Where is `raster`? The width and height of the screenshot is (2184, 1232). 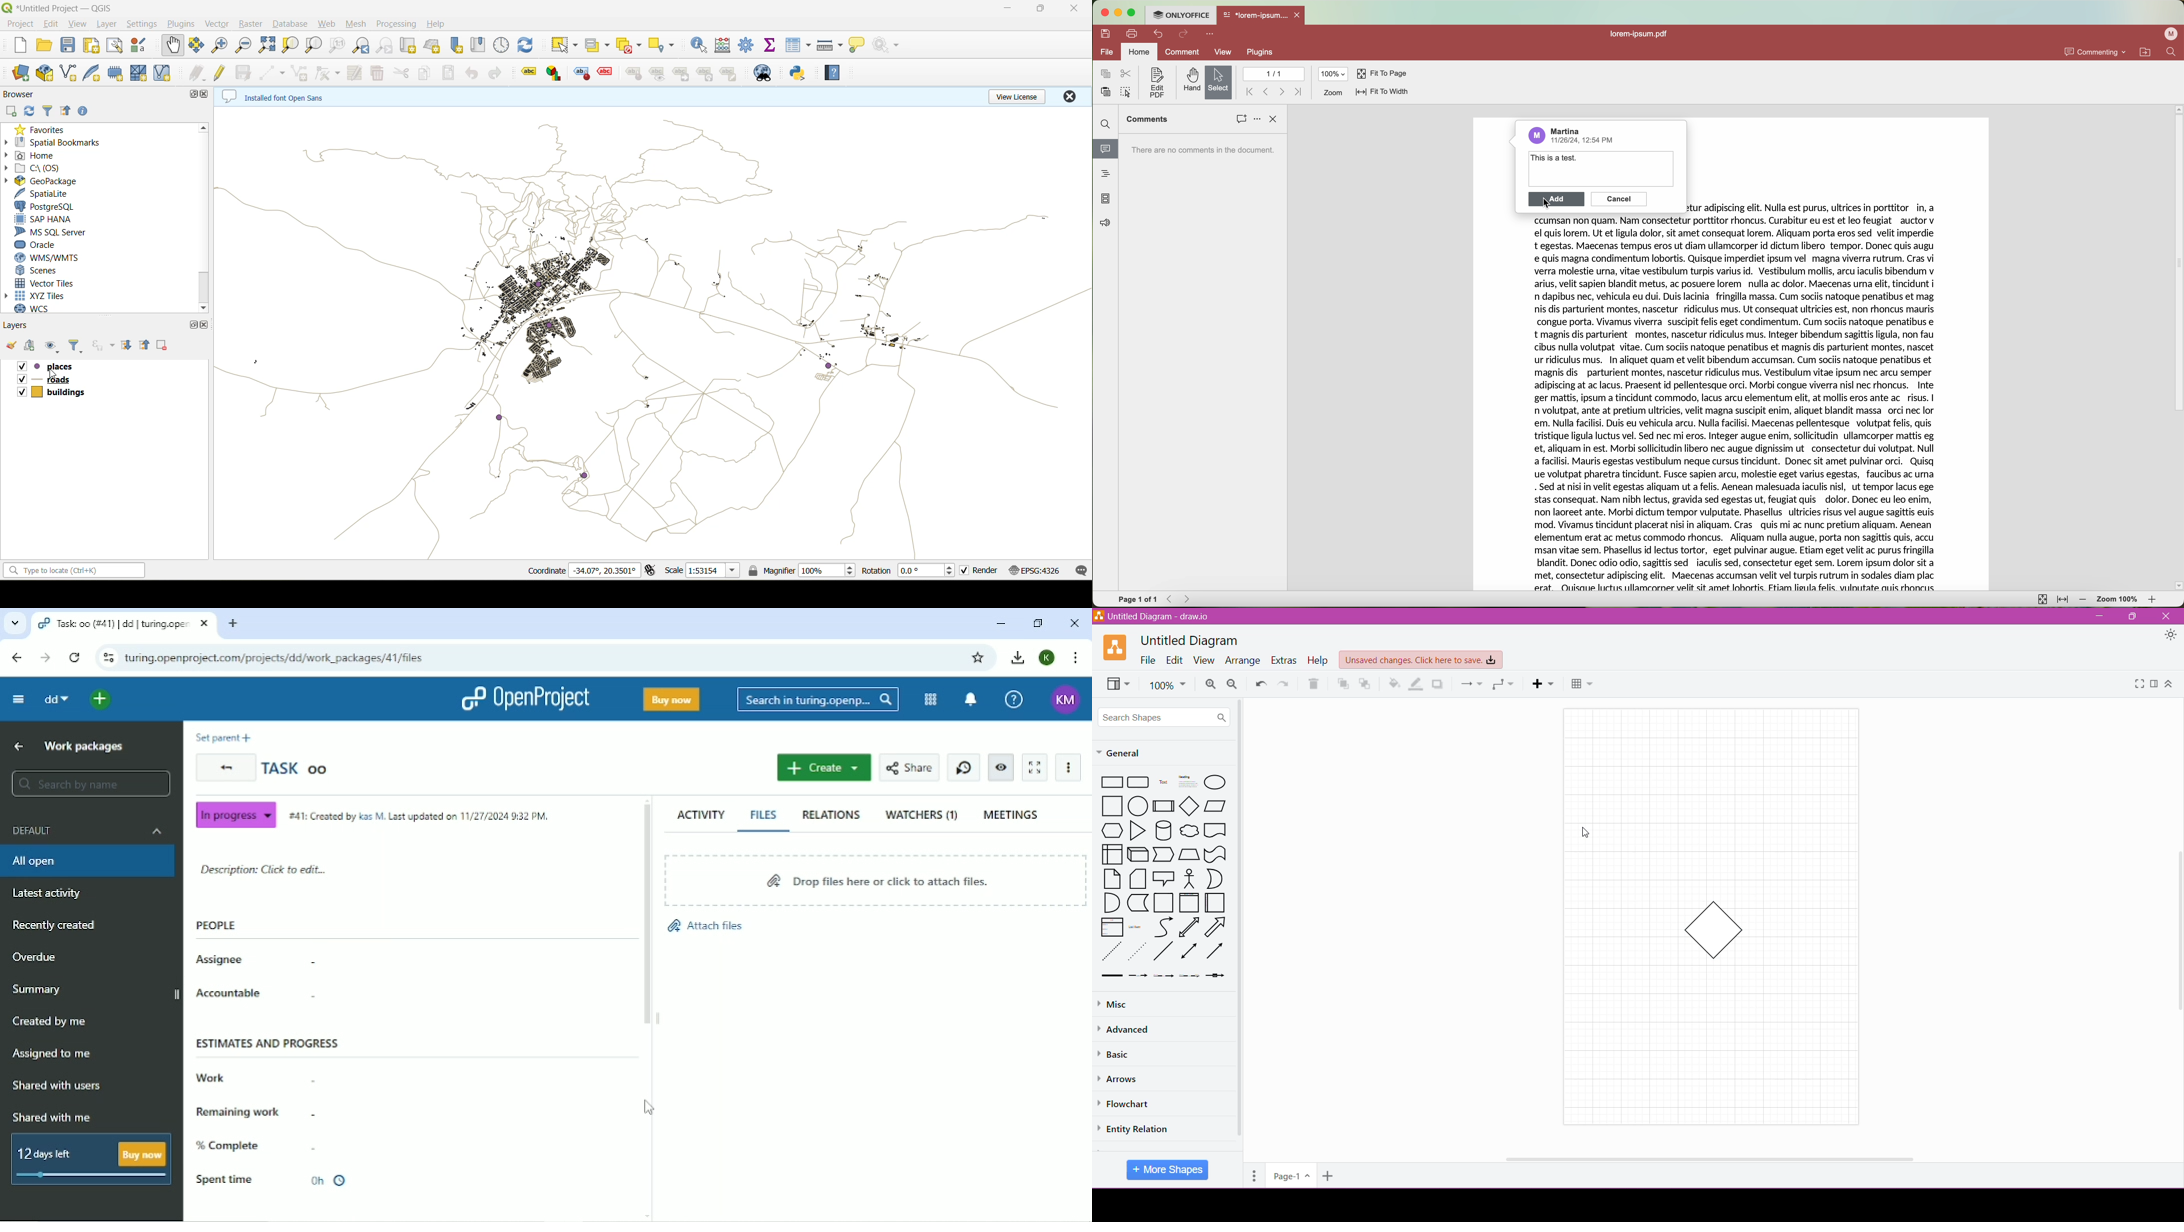
raster is located at coordinates (249, 24).